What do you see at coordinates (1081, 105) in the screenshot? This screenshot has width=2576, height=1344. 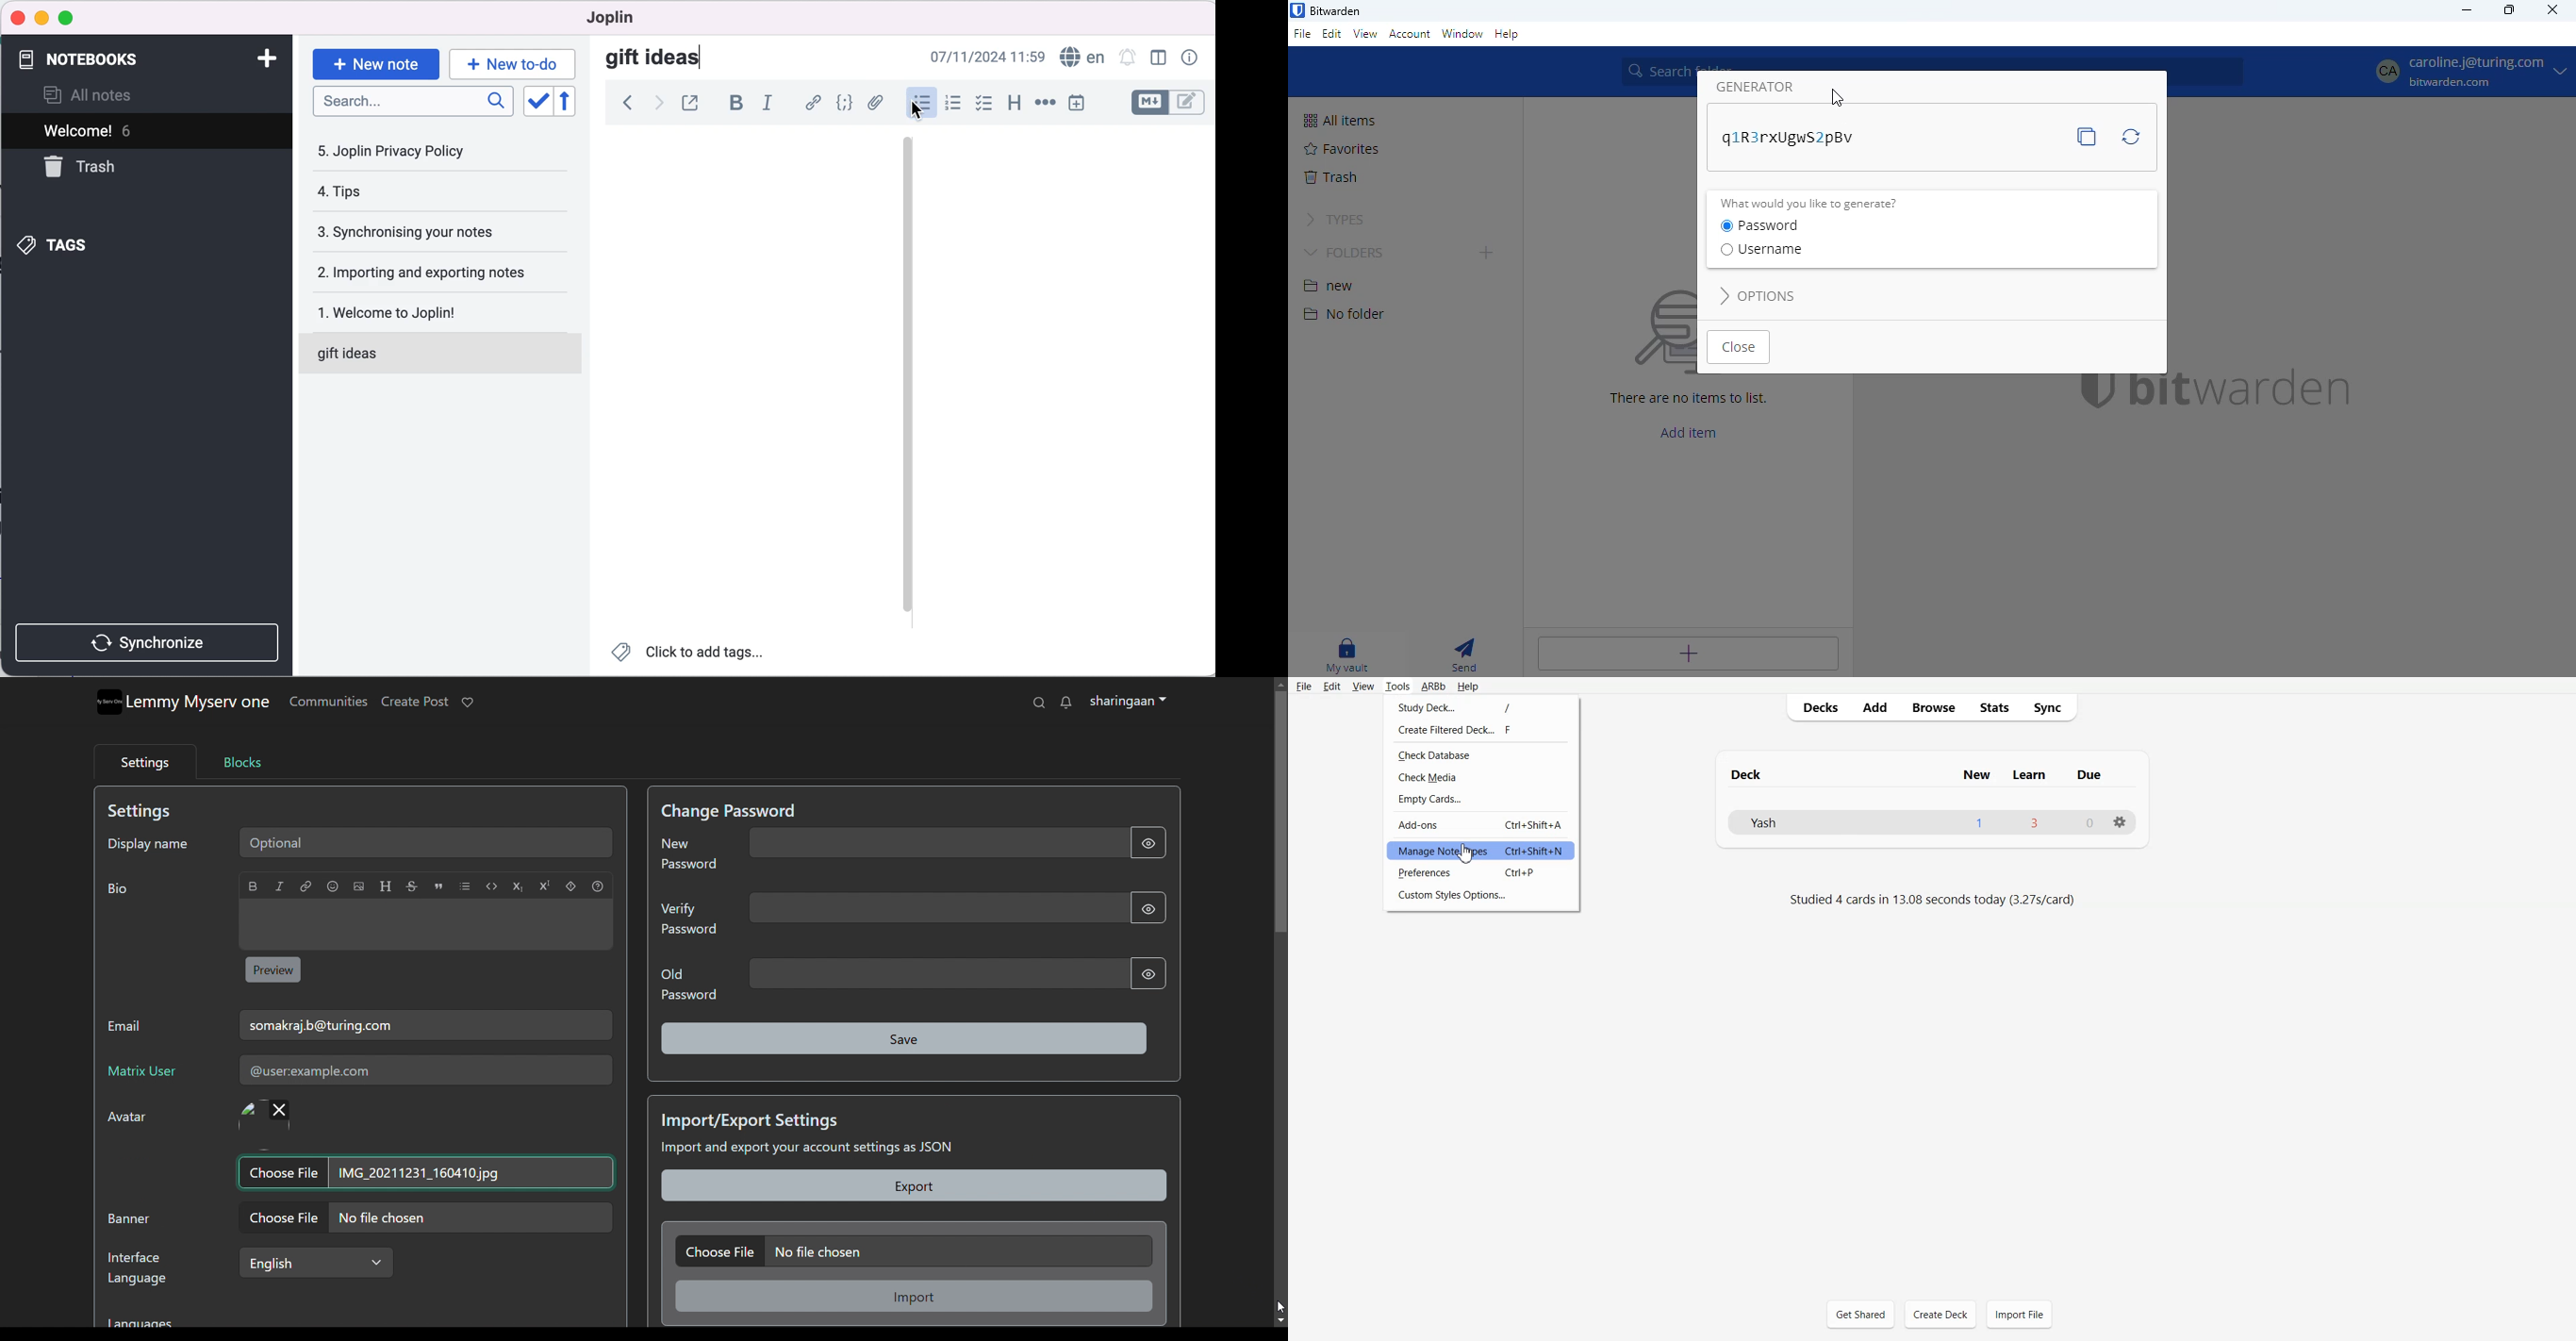 I see `insert time` at bounding box center [1081, 105].